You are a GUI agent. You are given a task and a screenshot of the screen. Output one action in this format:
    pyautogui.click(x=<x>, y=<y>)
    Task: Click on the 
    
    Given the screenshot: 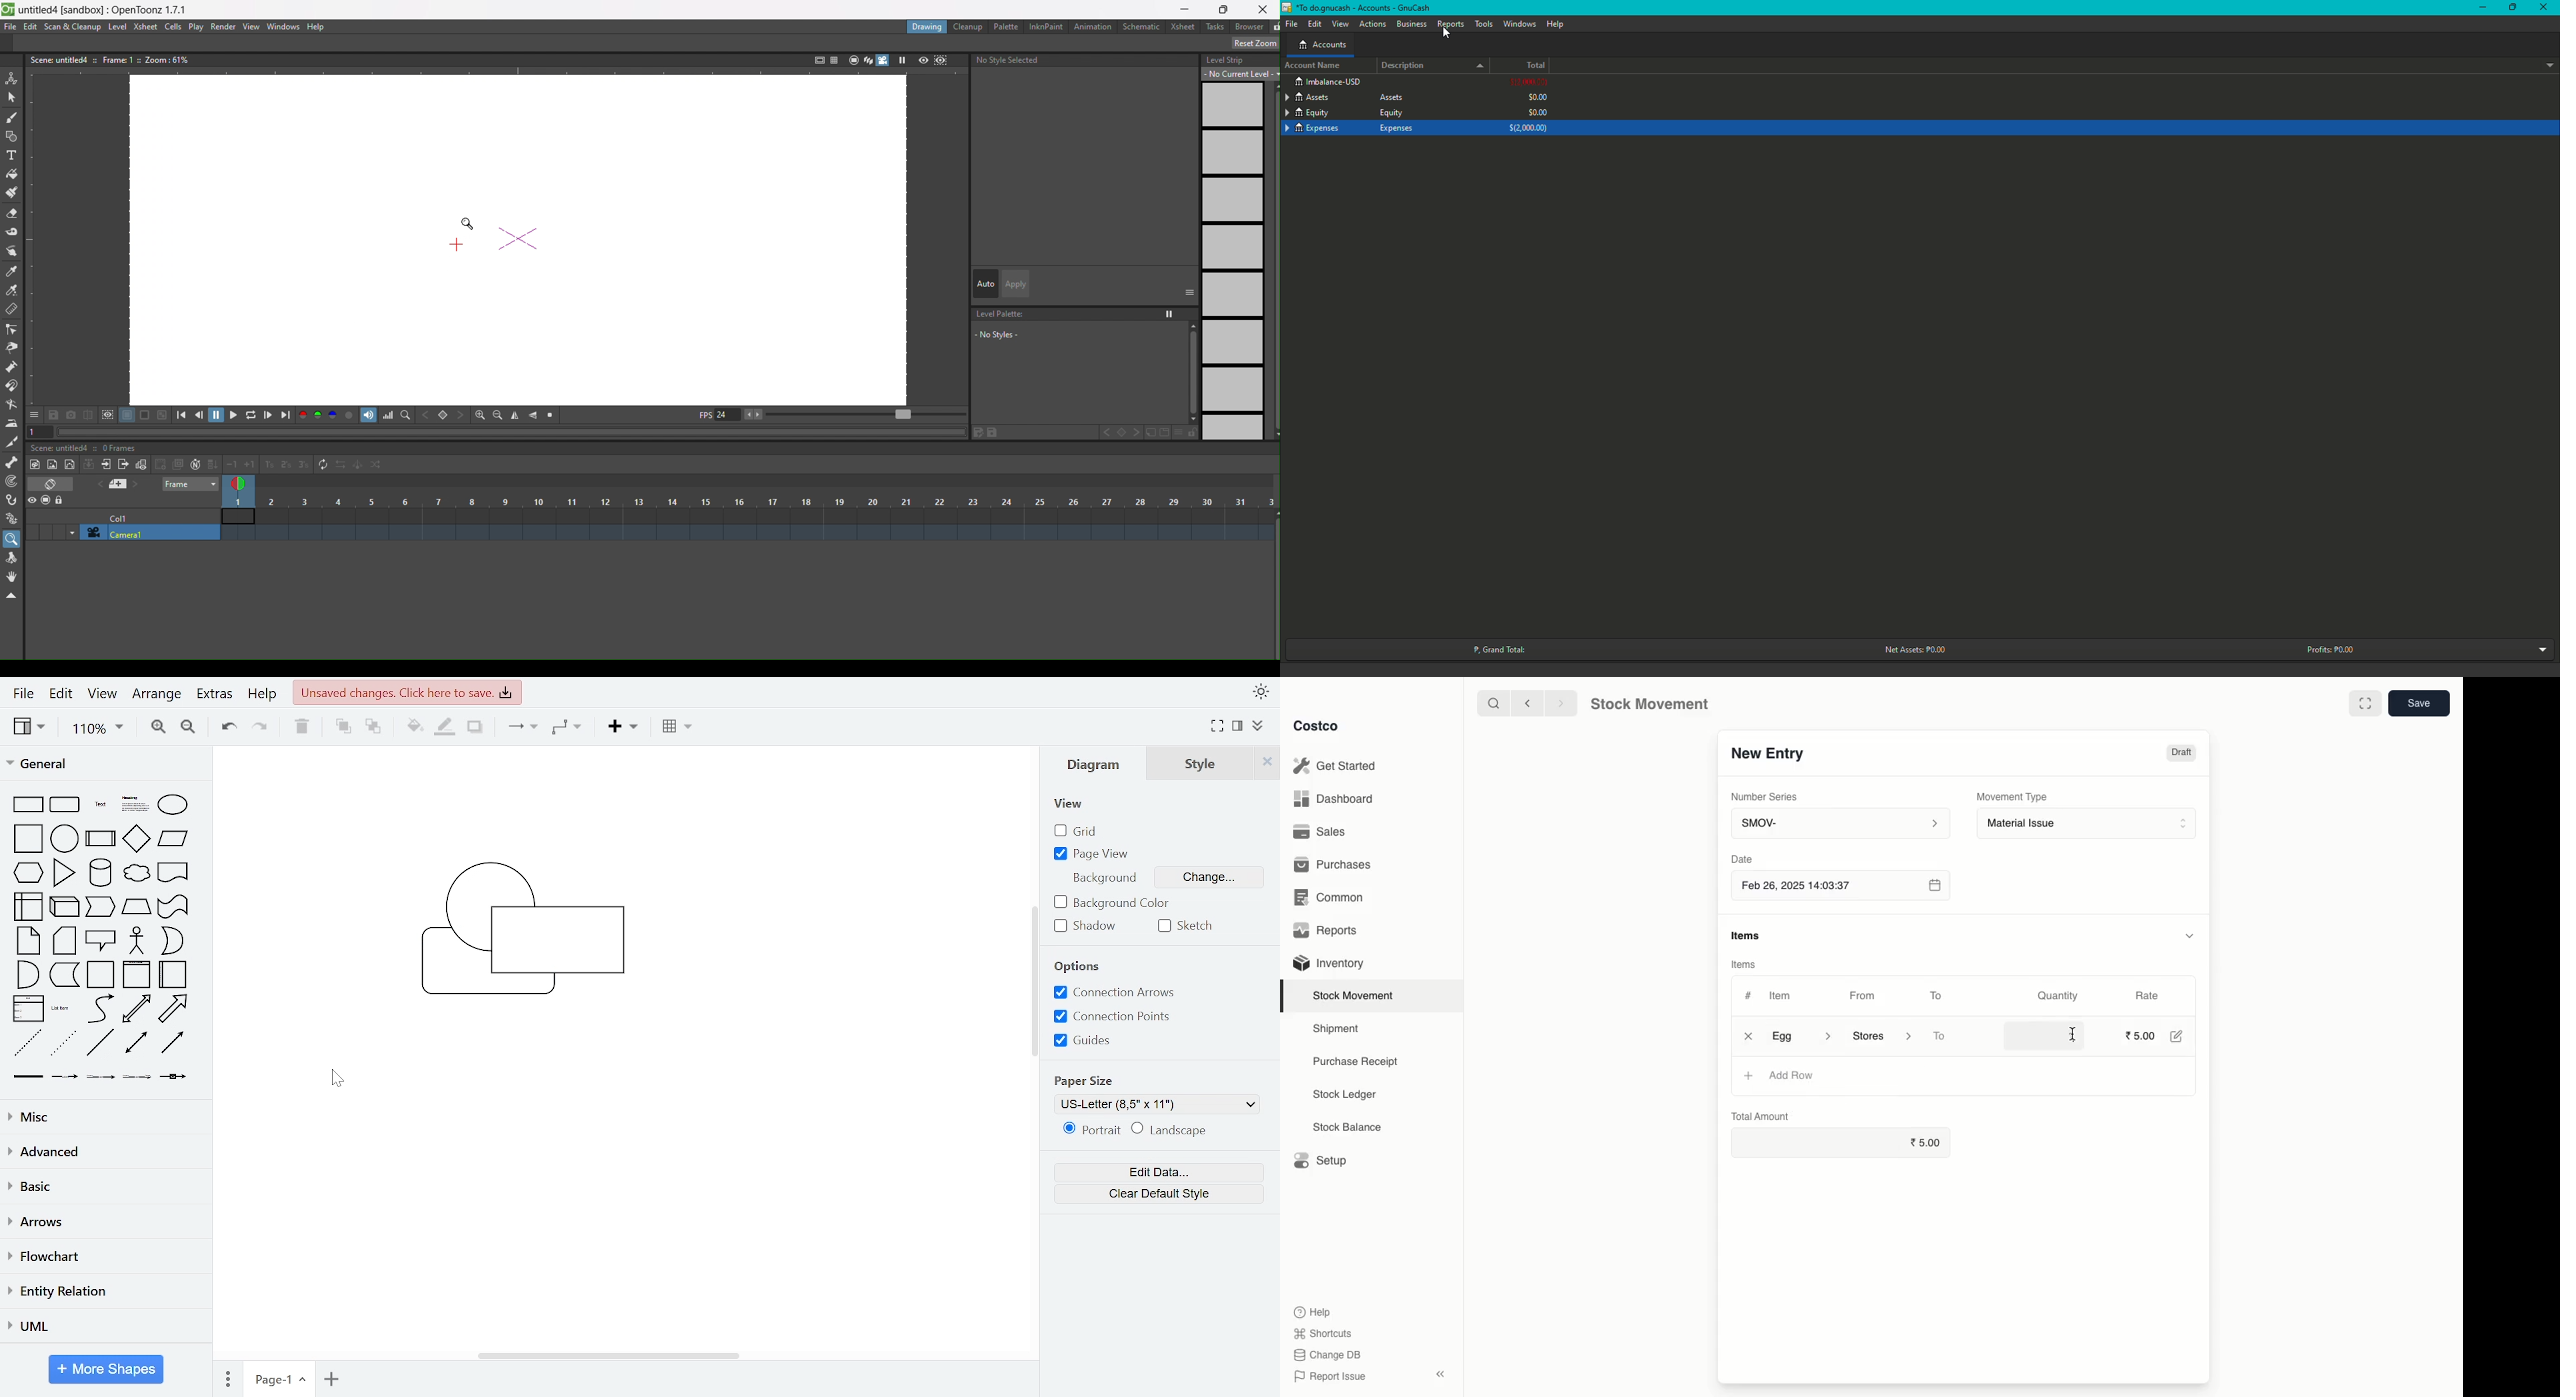 What is the action you would take?
    pyautogui.click(x=350, y=415)
    